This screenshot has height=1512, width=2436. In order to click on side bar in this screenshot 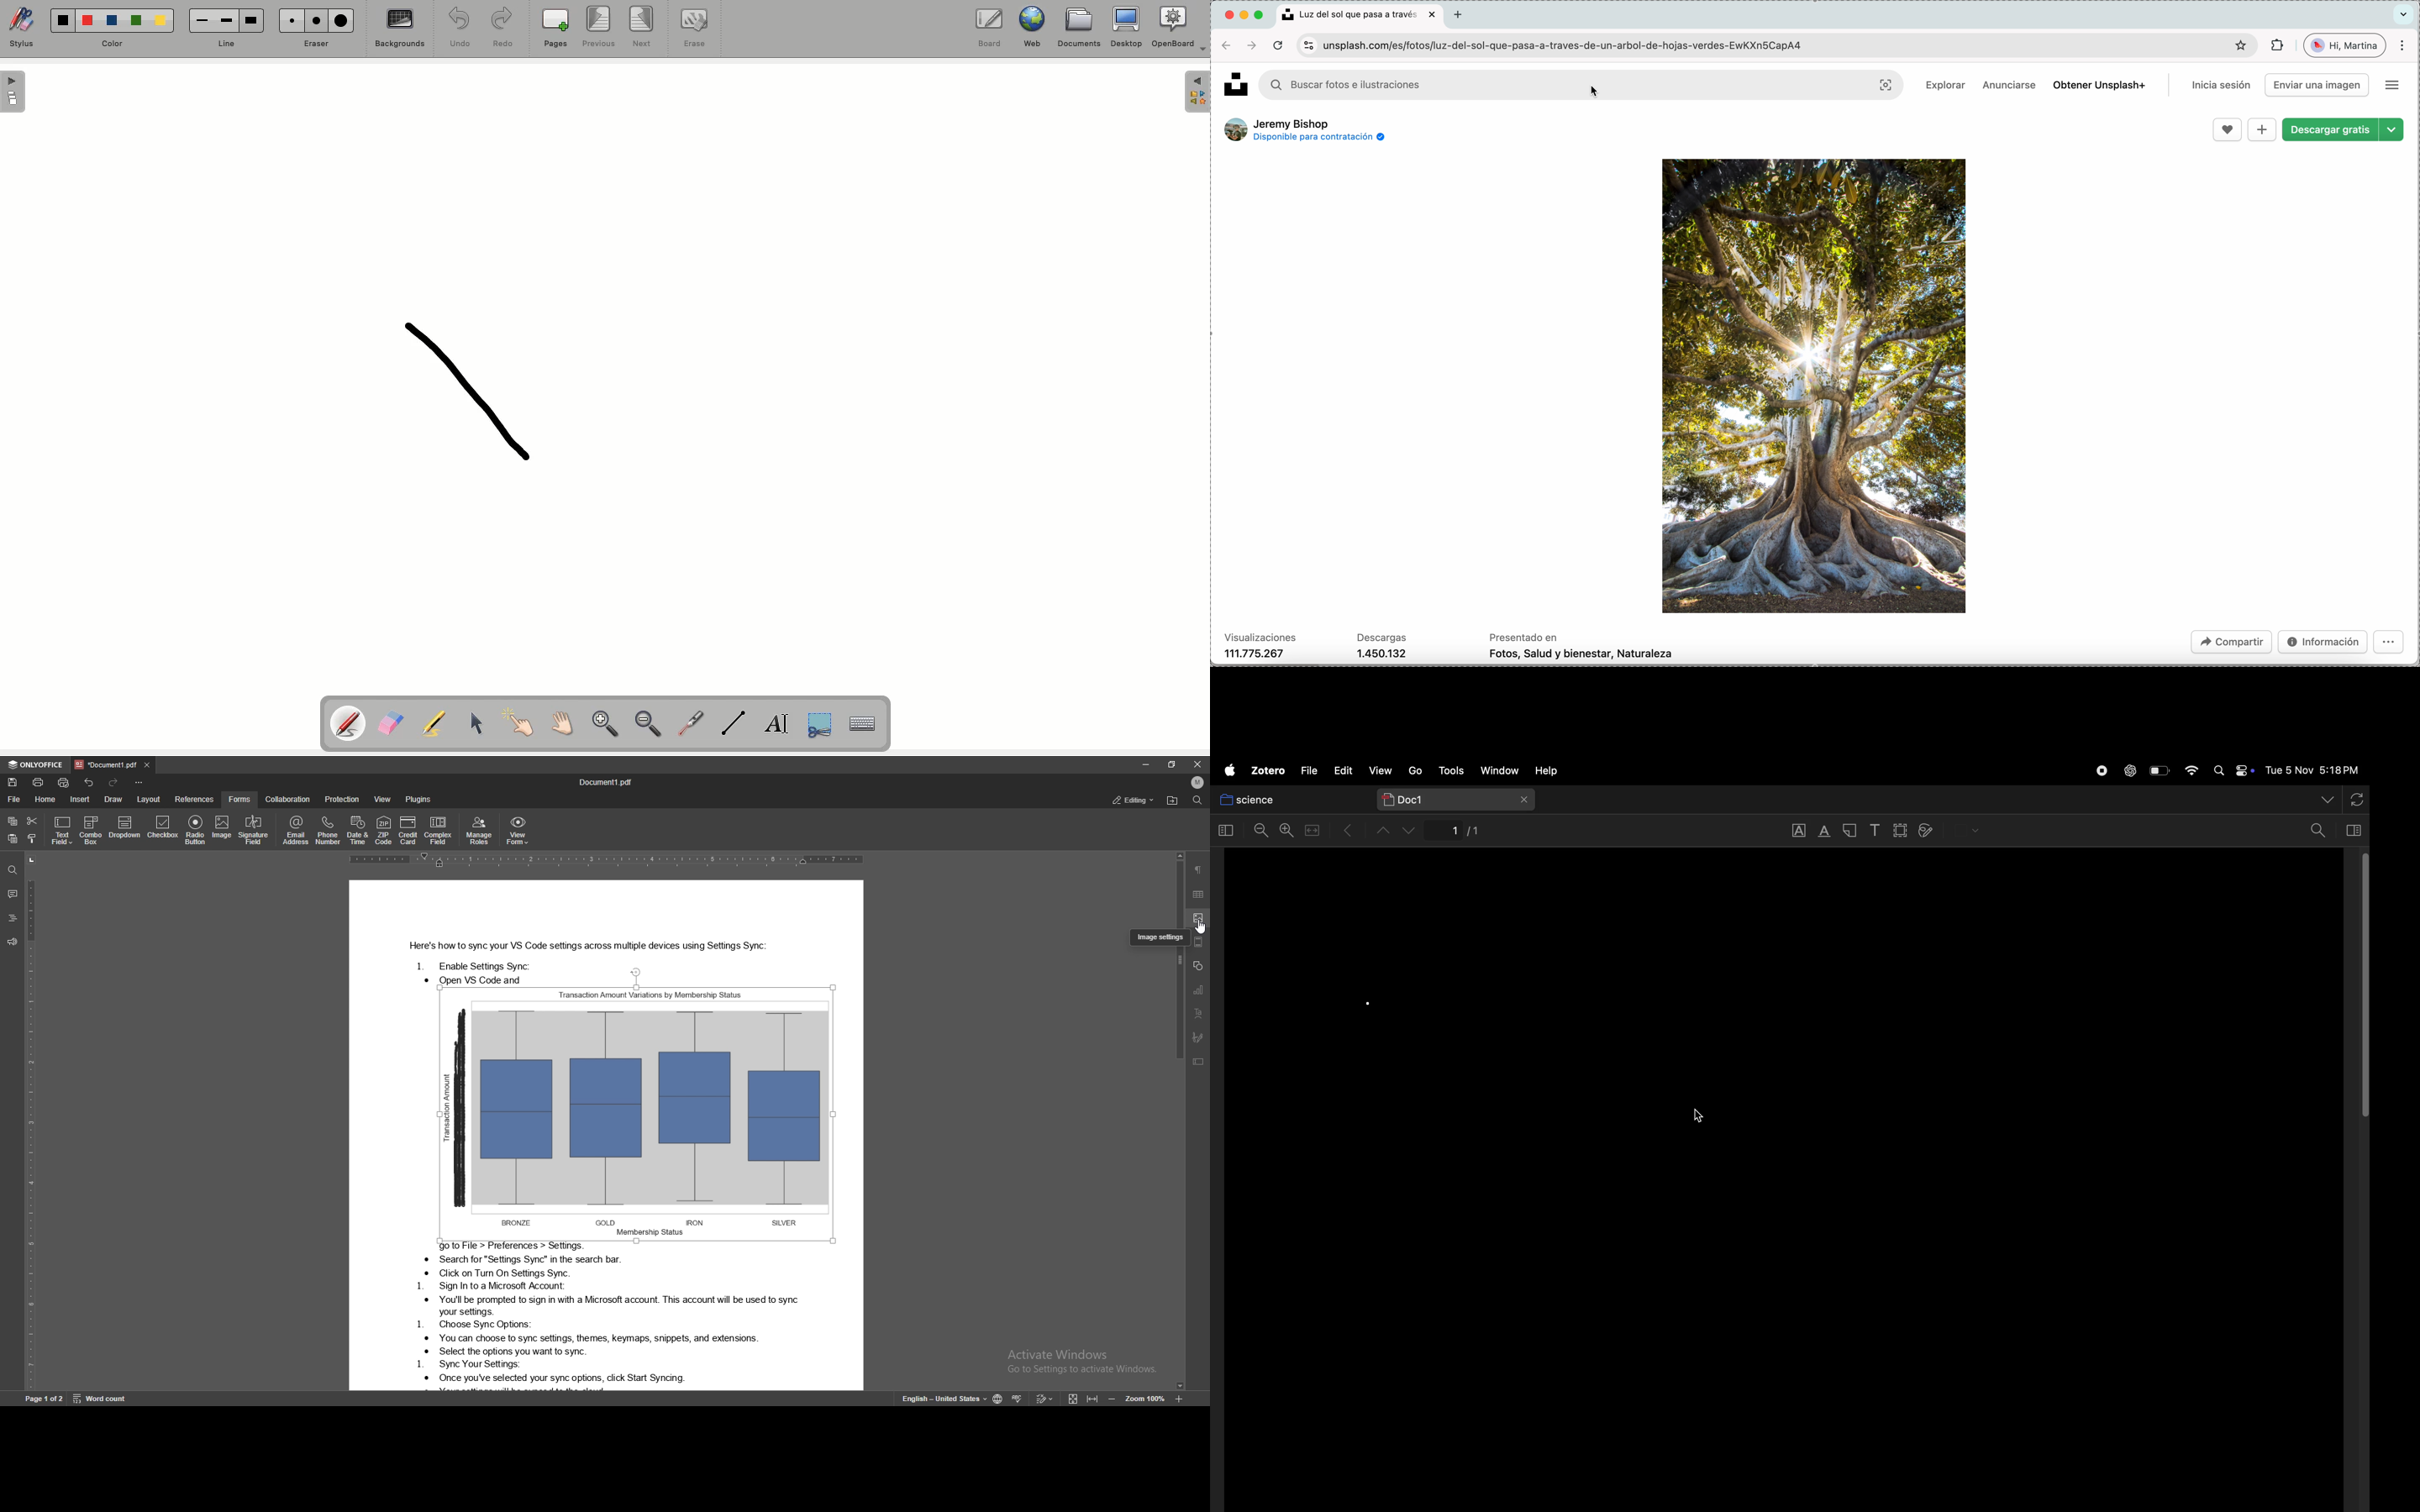, I will do `click(2353, 831)`.